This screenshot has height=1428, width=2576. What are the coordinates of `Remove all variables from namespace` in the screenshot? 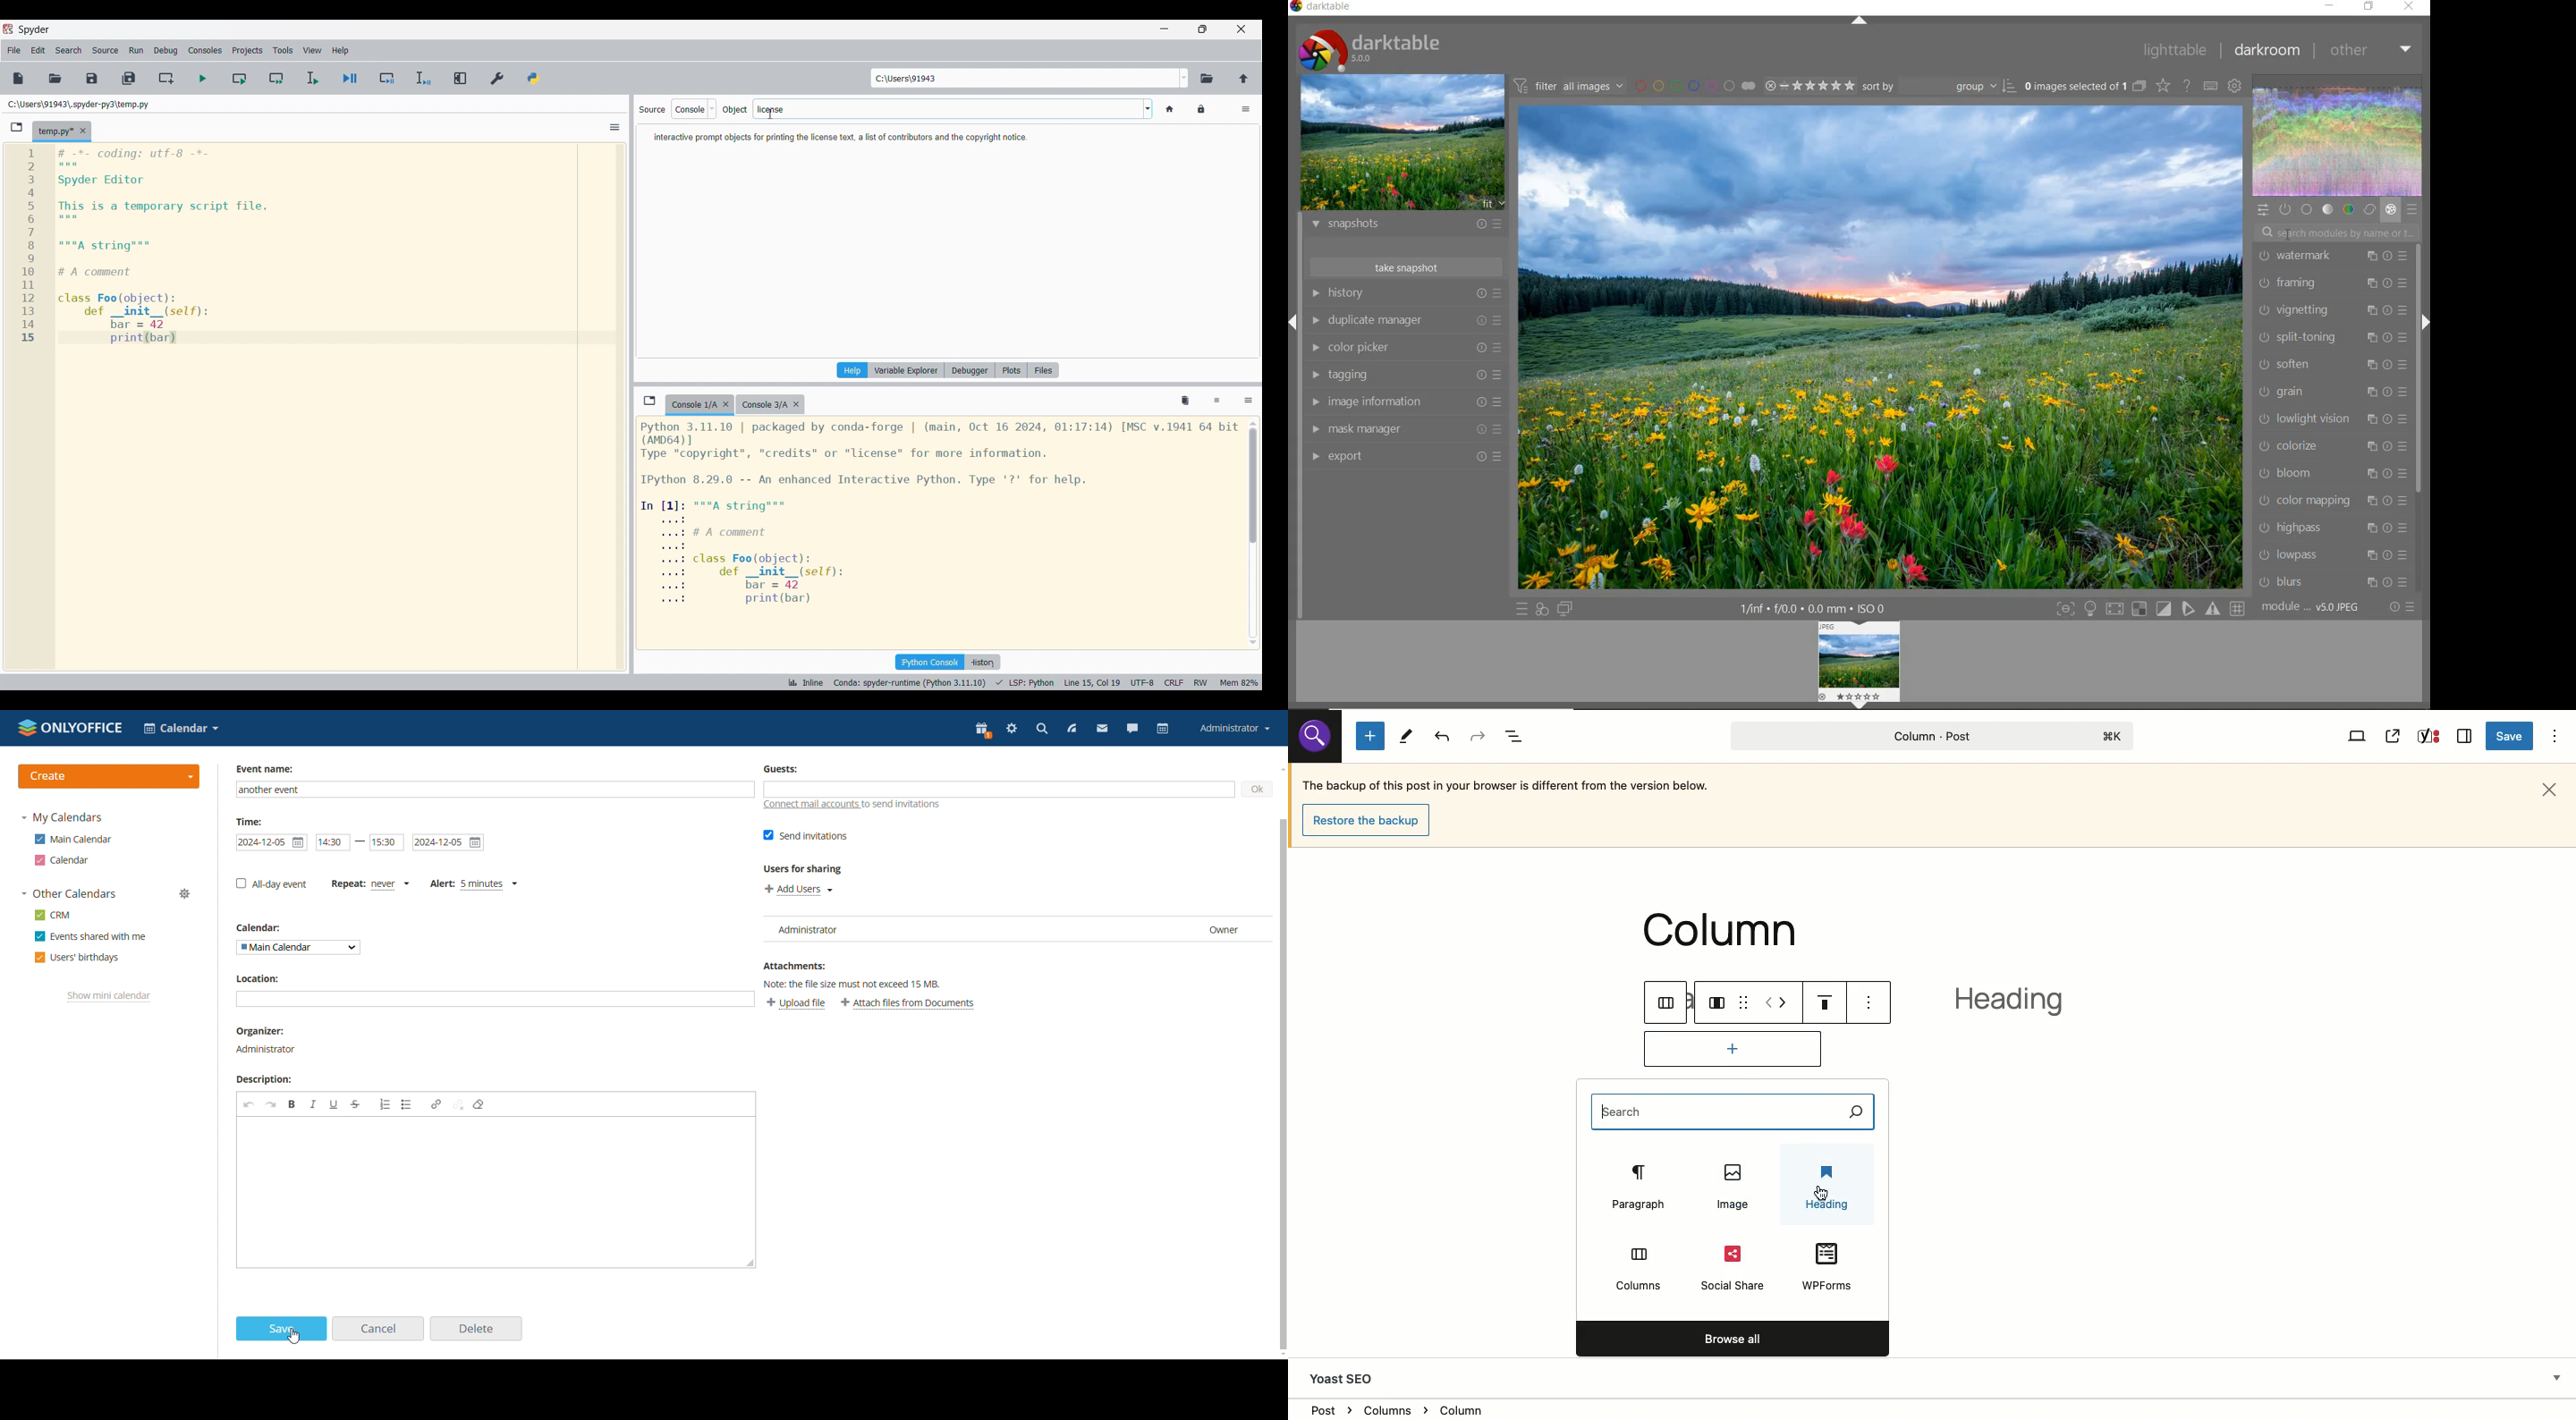 It's located at (1186, 401).